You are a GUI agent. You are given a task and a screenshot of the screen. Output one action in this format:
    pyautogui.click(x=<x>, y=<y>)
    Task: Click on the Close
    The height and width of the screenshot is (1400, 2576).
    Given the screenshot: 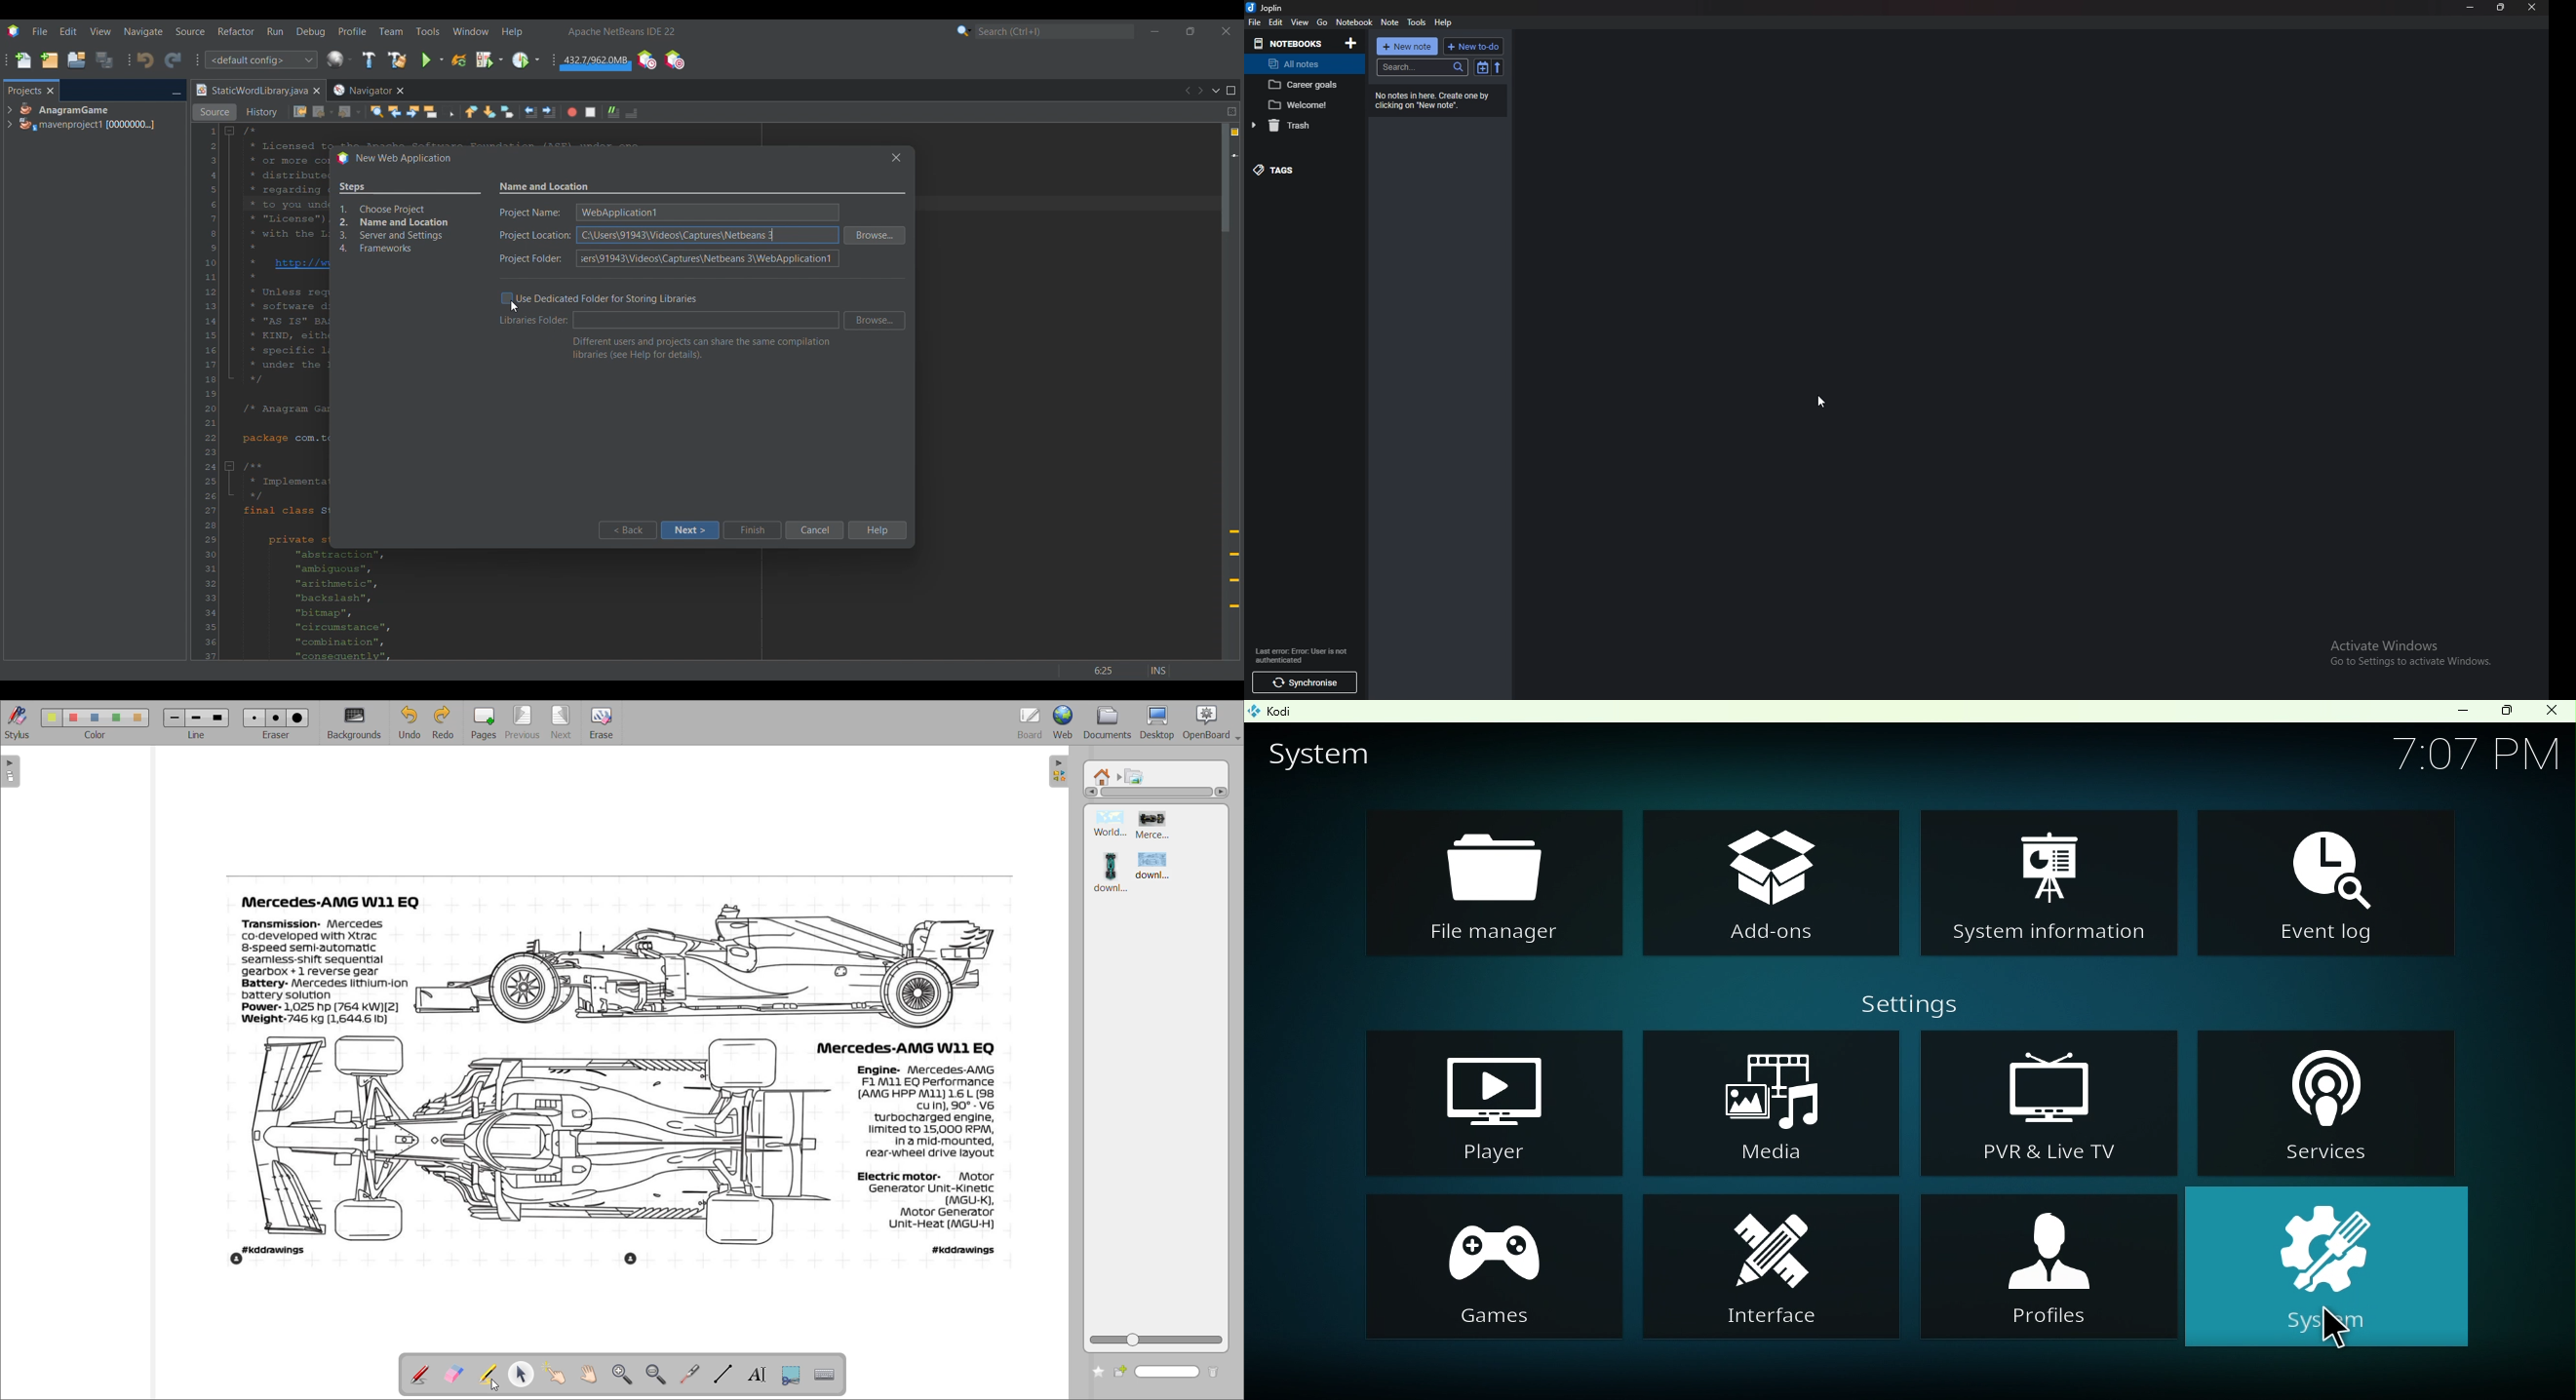 What is the action you would take?
    pyautogui.click(x=2556, y=711)
    